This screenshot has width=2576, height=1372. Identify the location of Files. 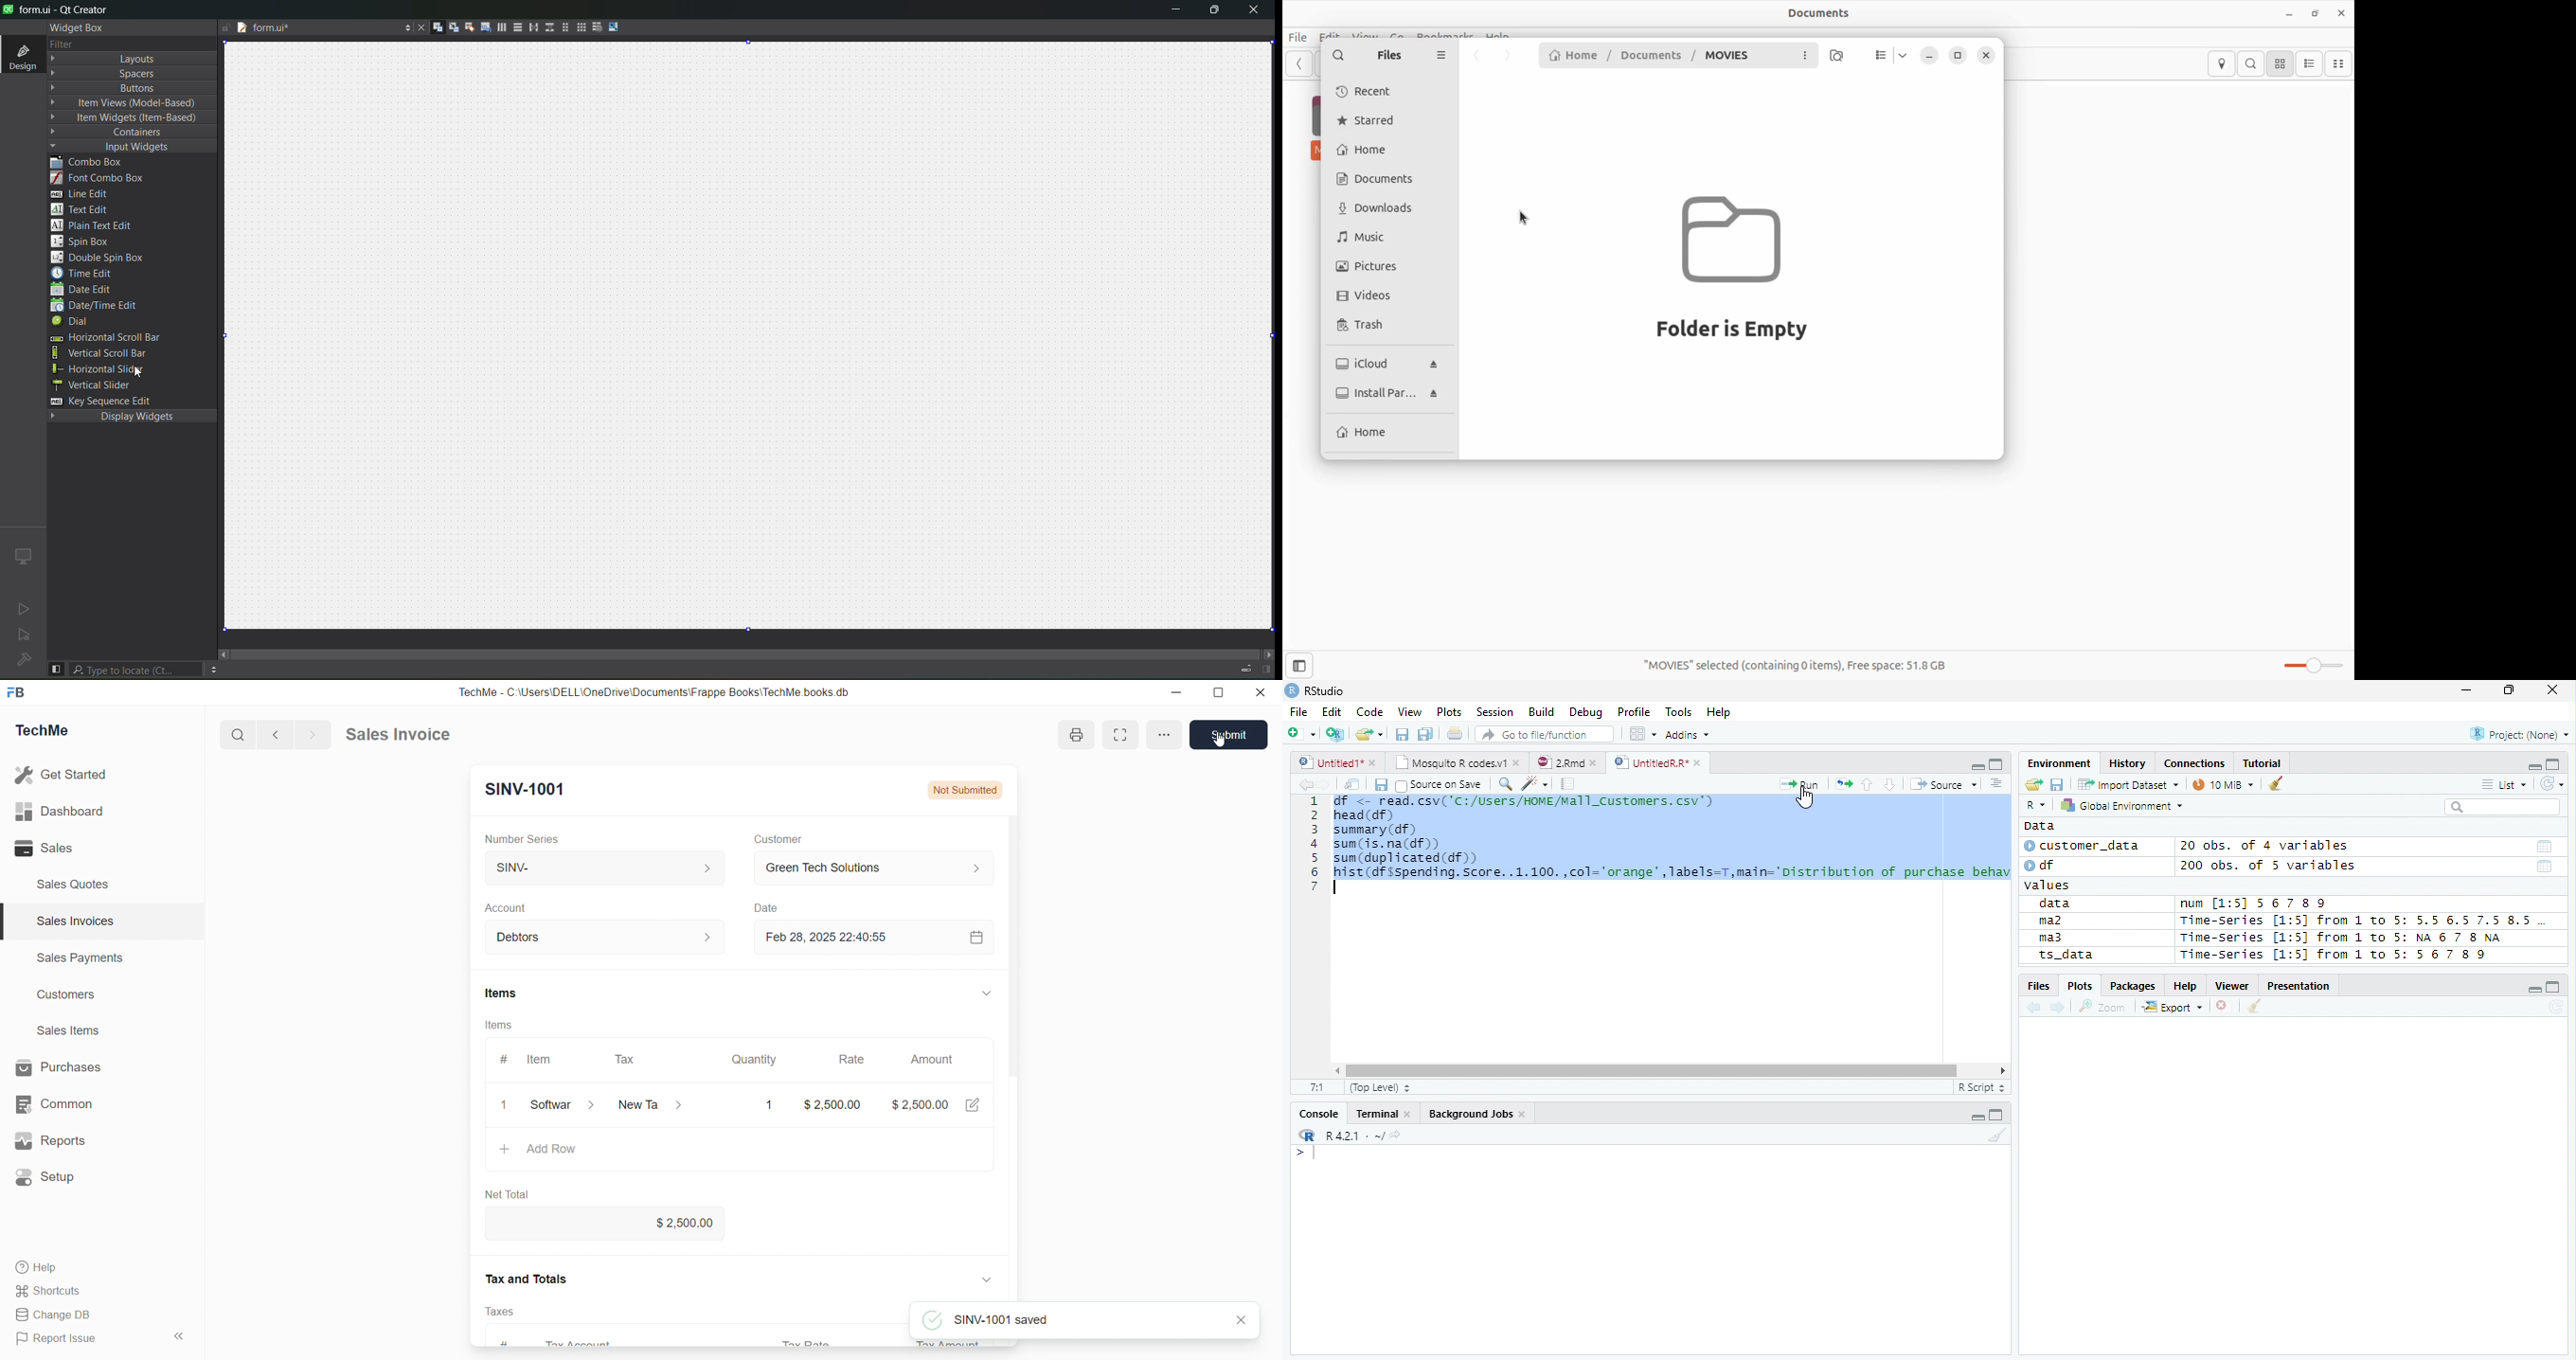
(2038, 986).